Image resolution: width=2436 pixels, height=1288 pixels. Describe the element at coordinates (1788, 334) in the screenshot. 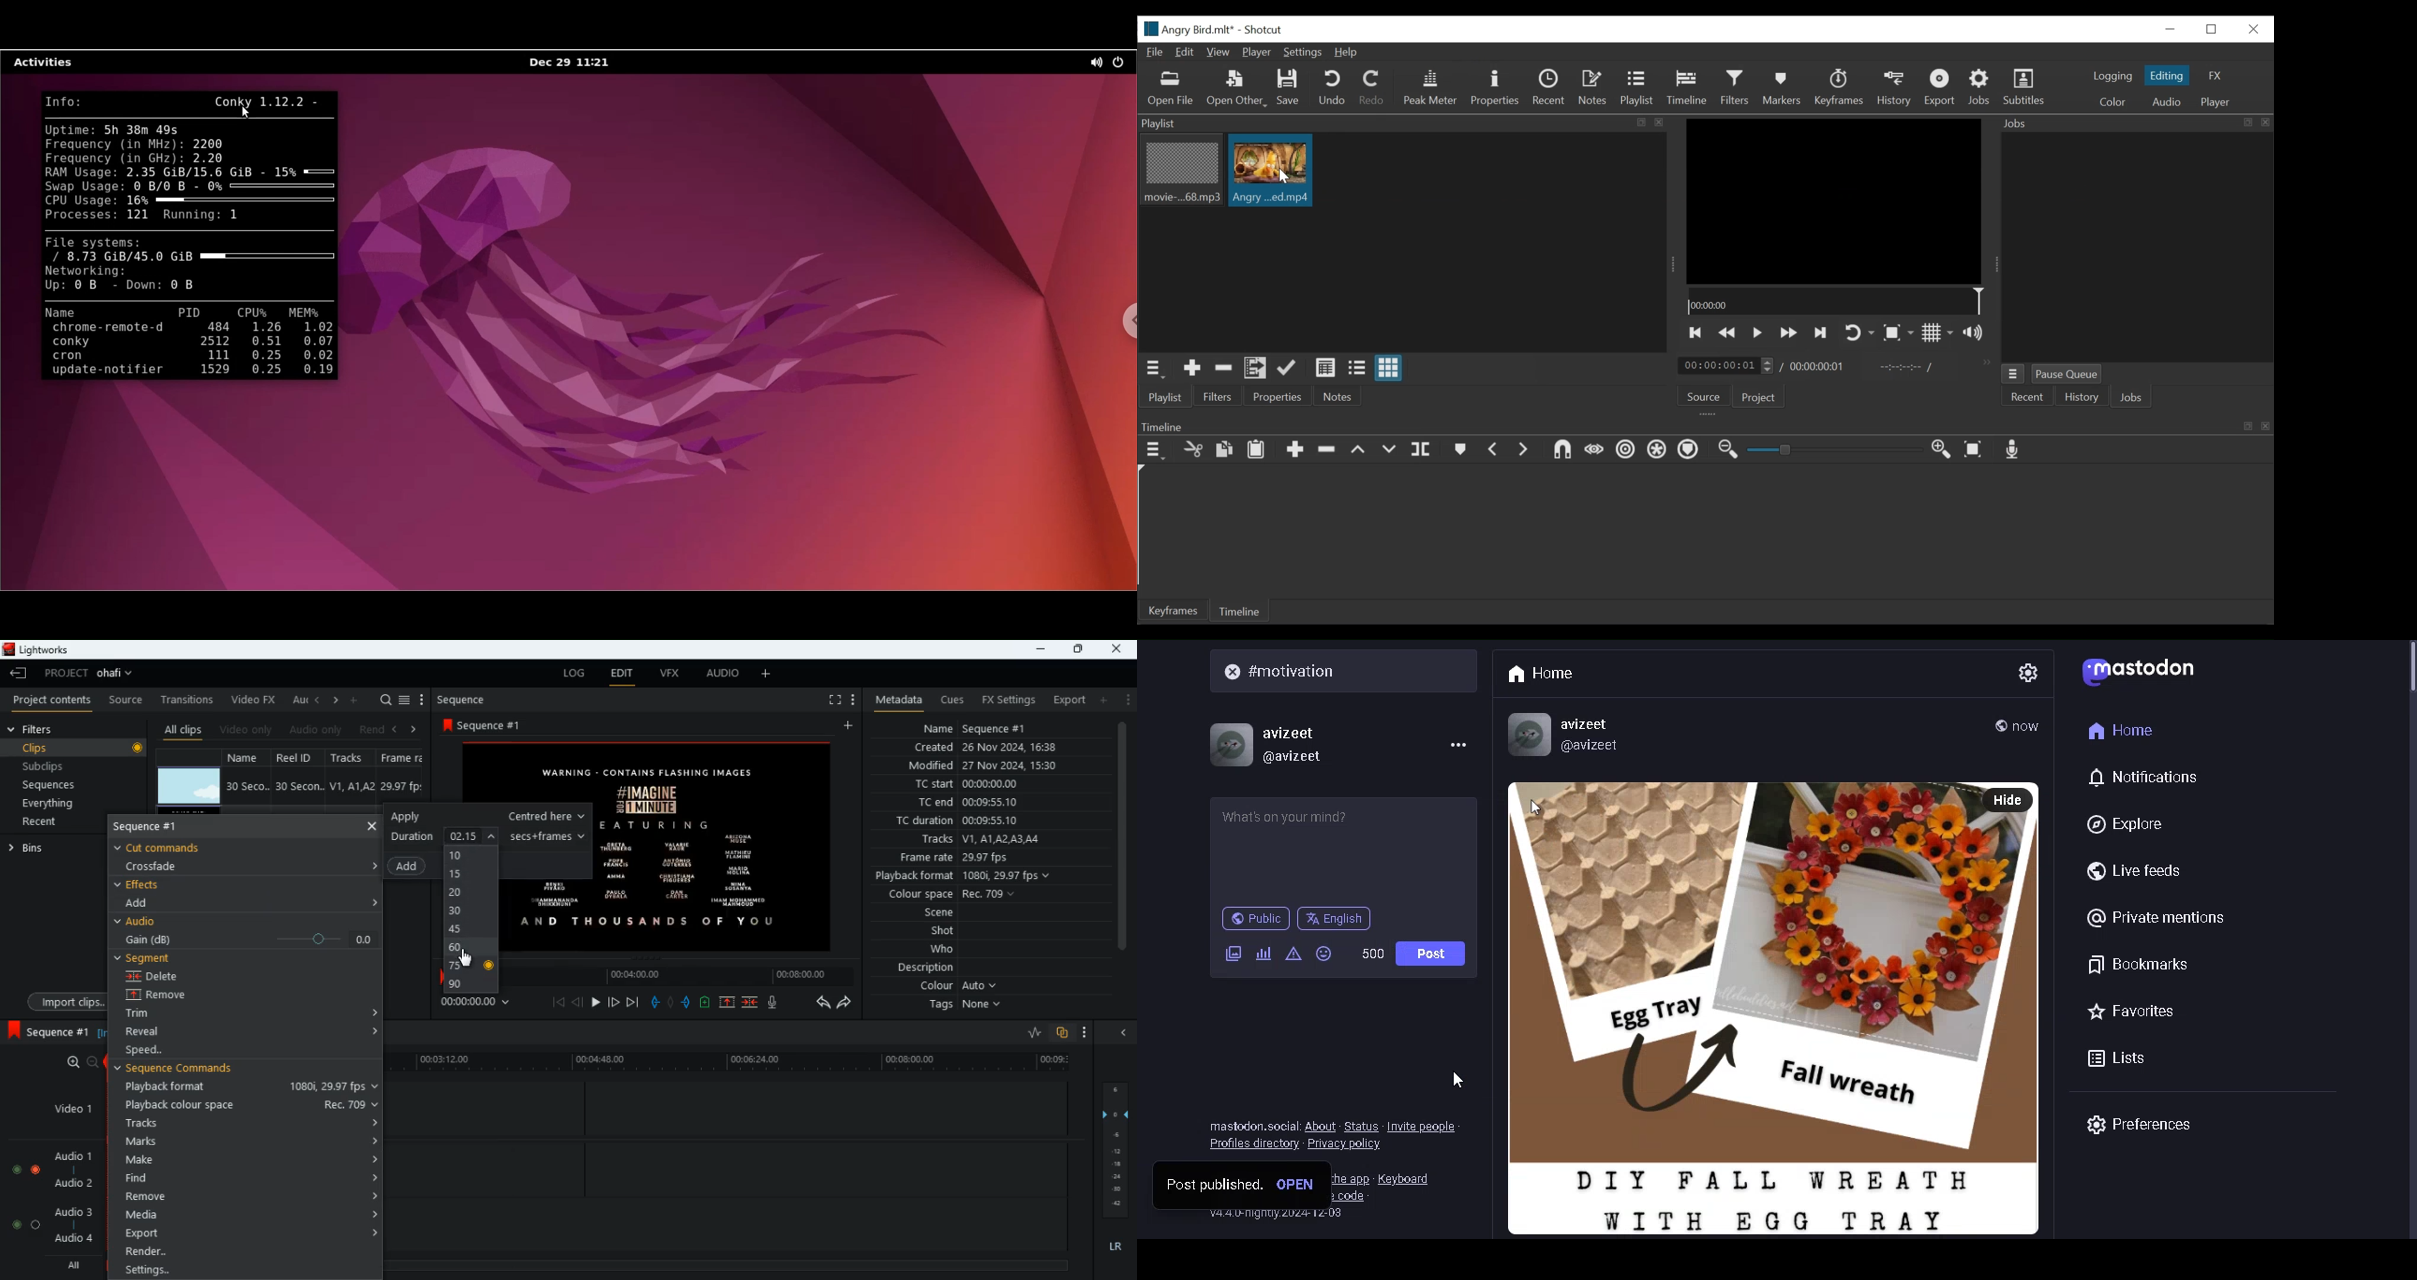

I see `Play quickly forward` at that location.